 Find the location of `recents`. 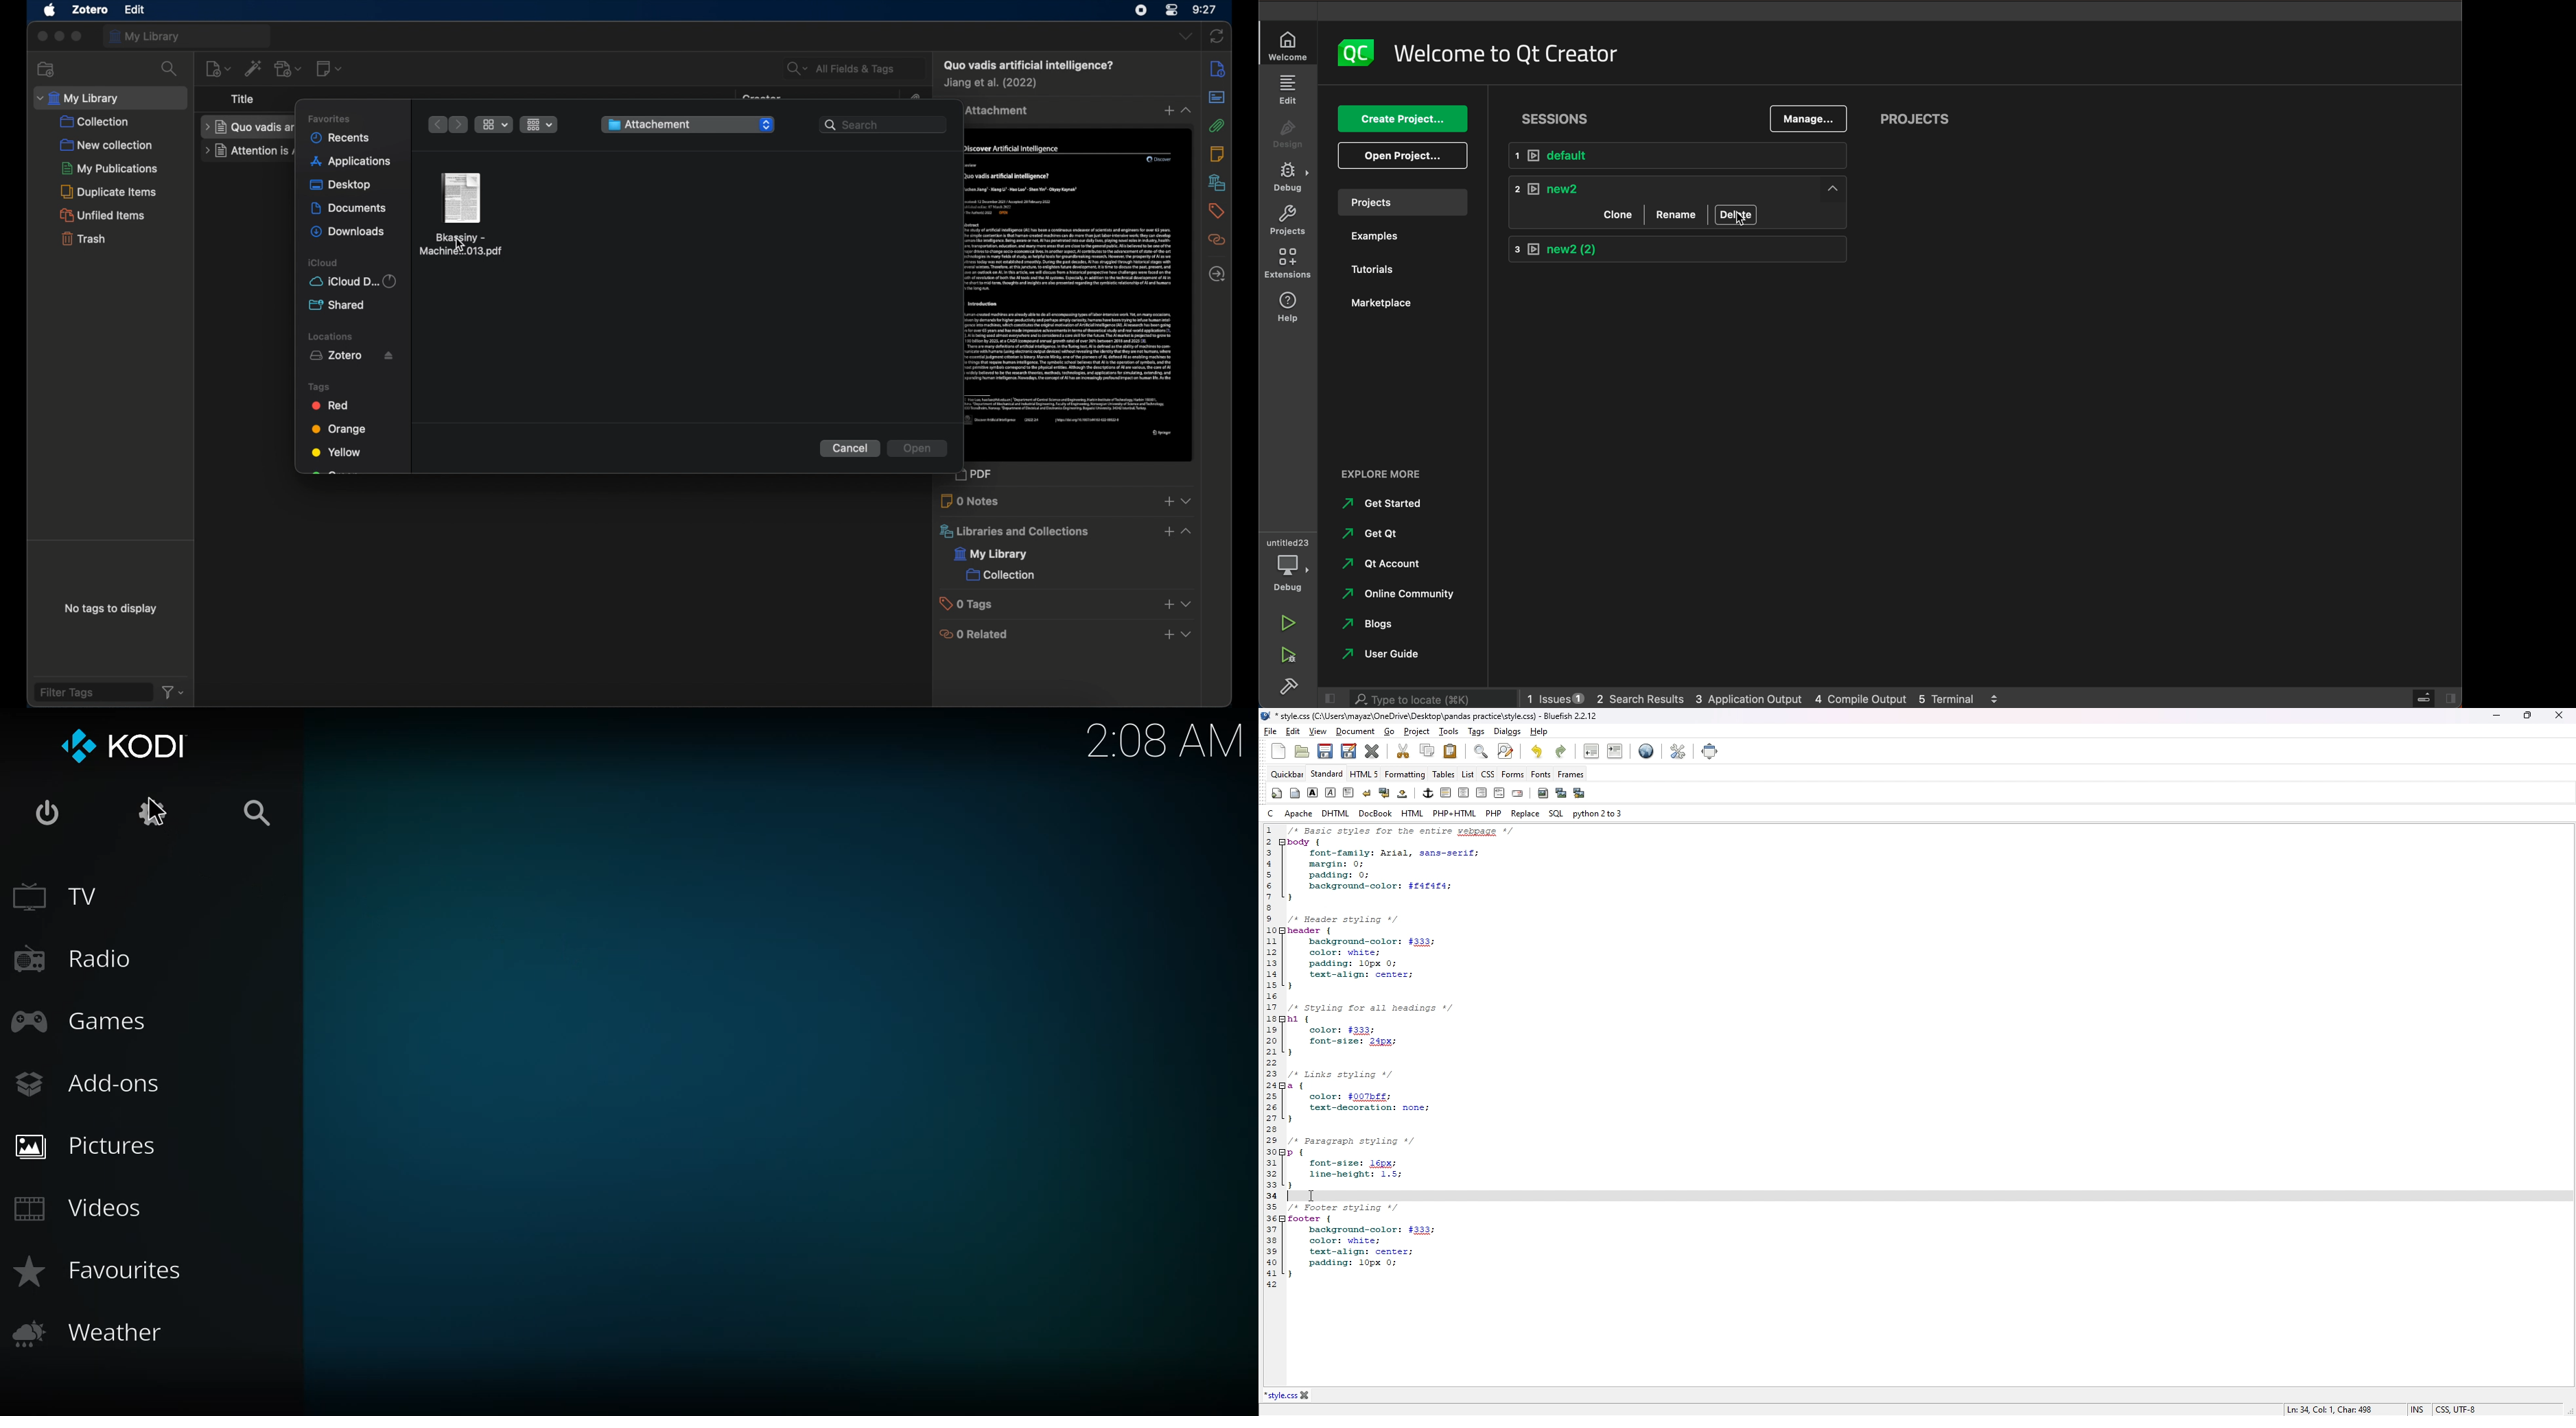

recents is located at coordinates (344, 137).